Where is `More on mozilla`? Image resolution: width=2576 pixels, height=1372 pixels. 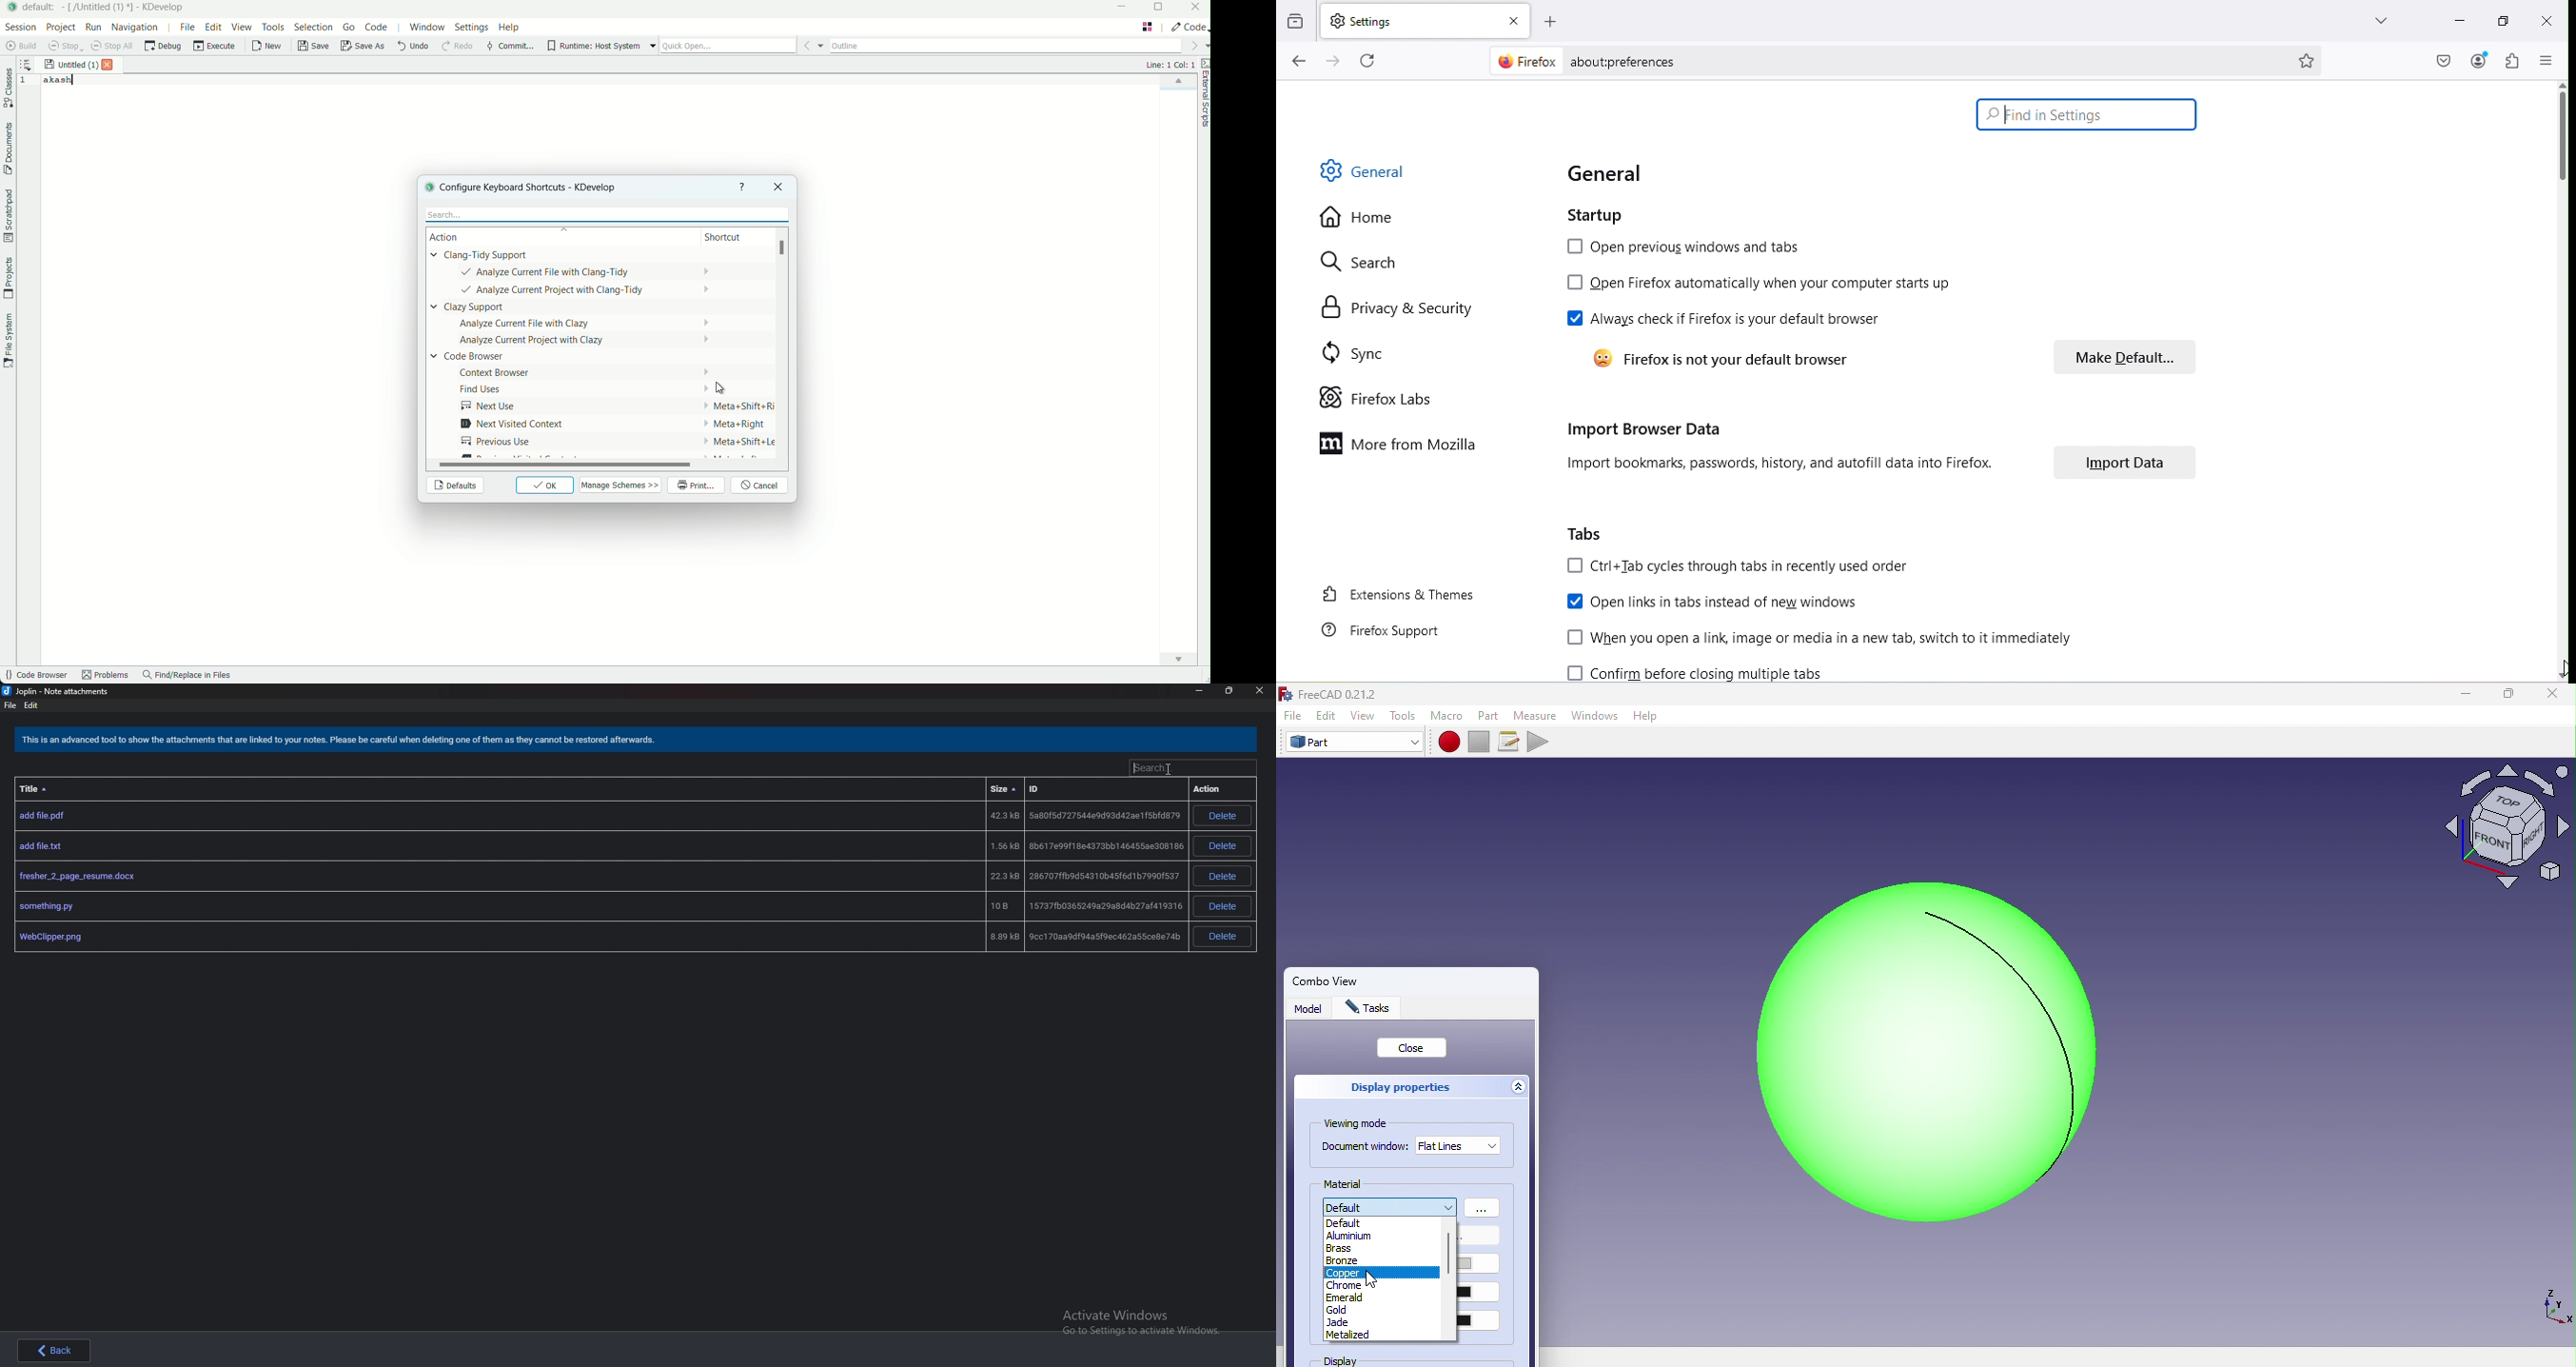 More on mozilla is located at coordinates (1391, 445).